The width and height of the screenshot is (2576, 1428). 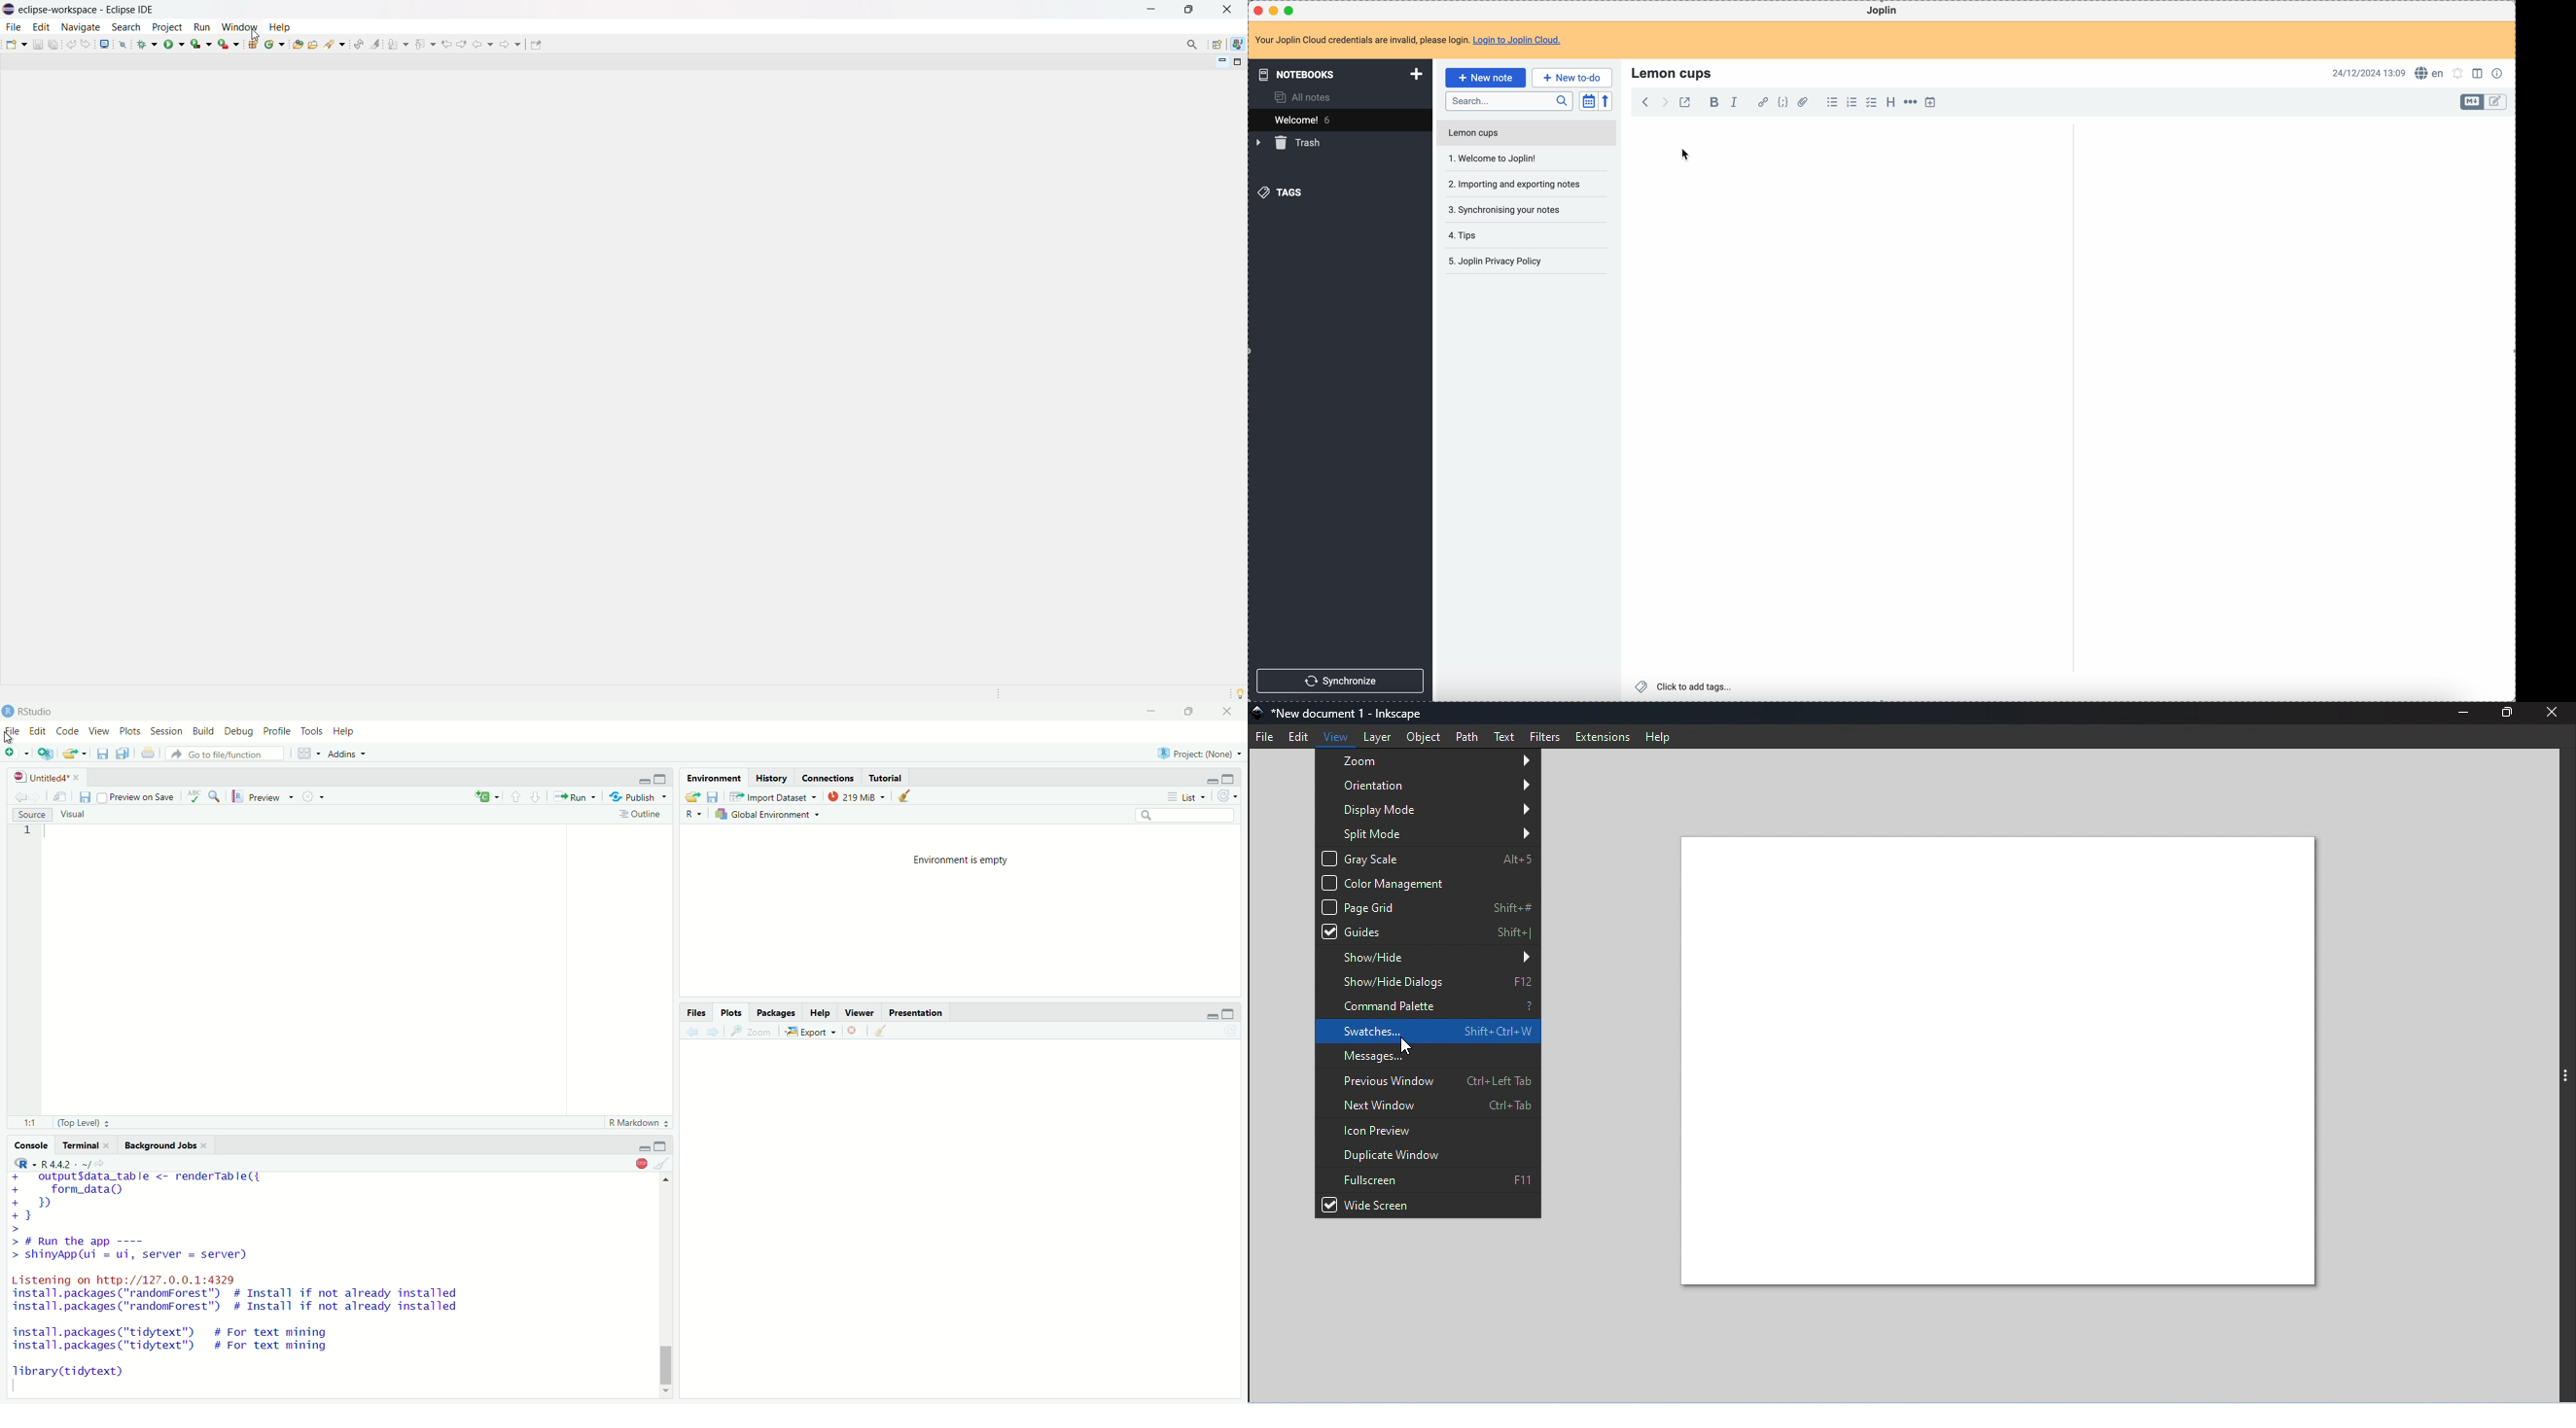 What do you see at coordinates (27, 1123) in the screenshot?
I see `line size` at bounding box center [27, 1123].